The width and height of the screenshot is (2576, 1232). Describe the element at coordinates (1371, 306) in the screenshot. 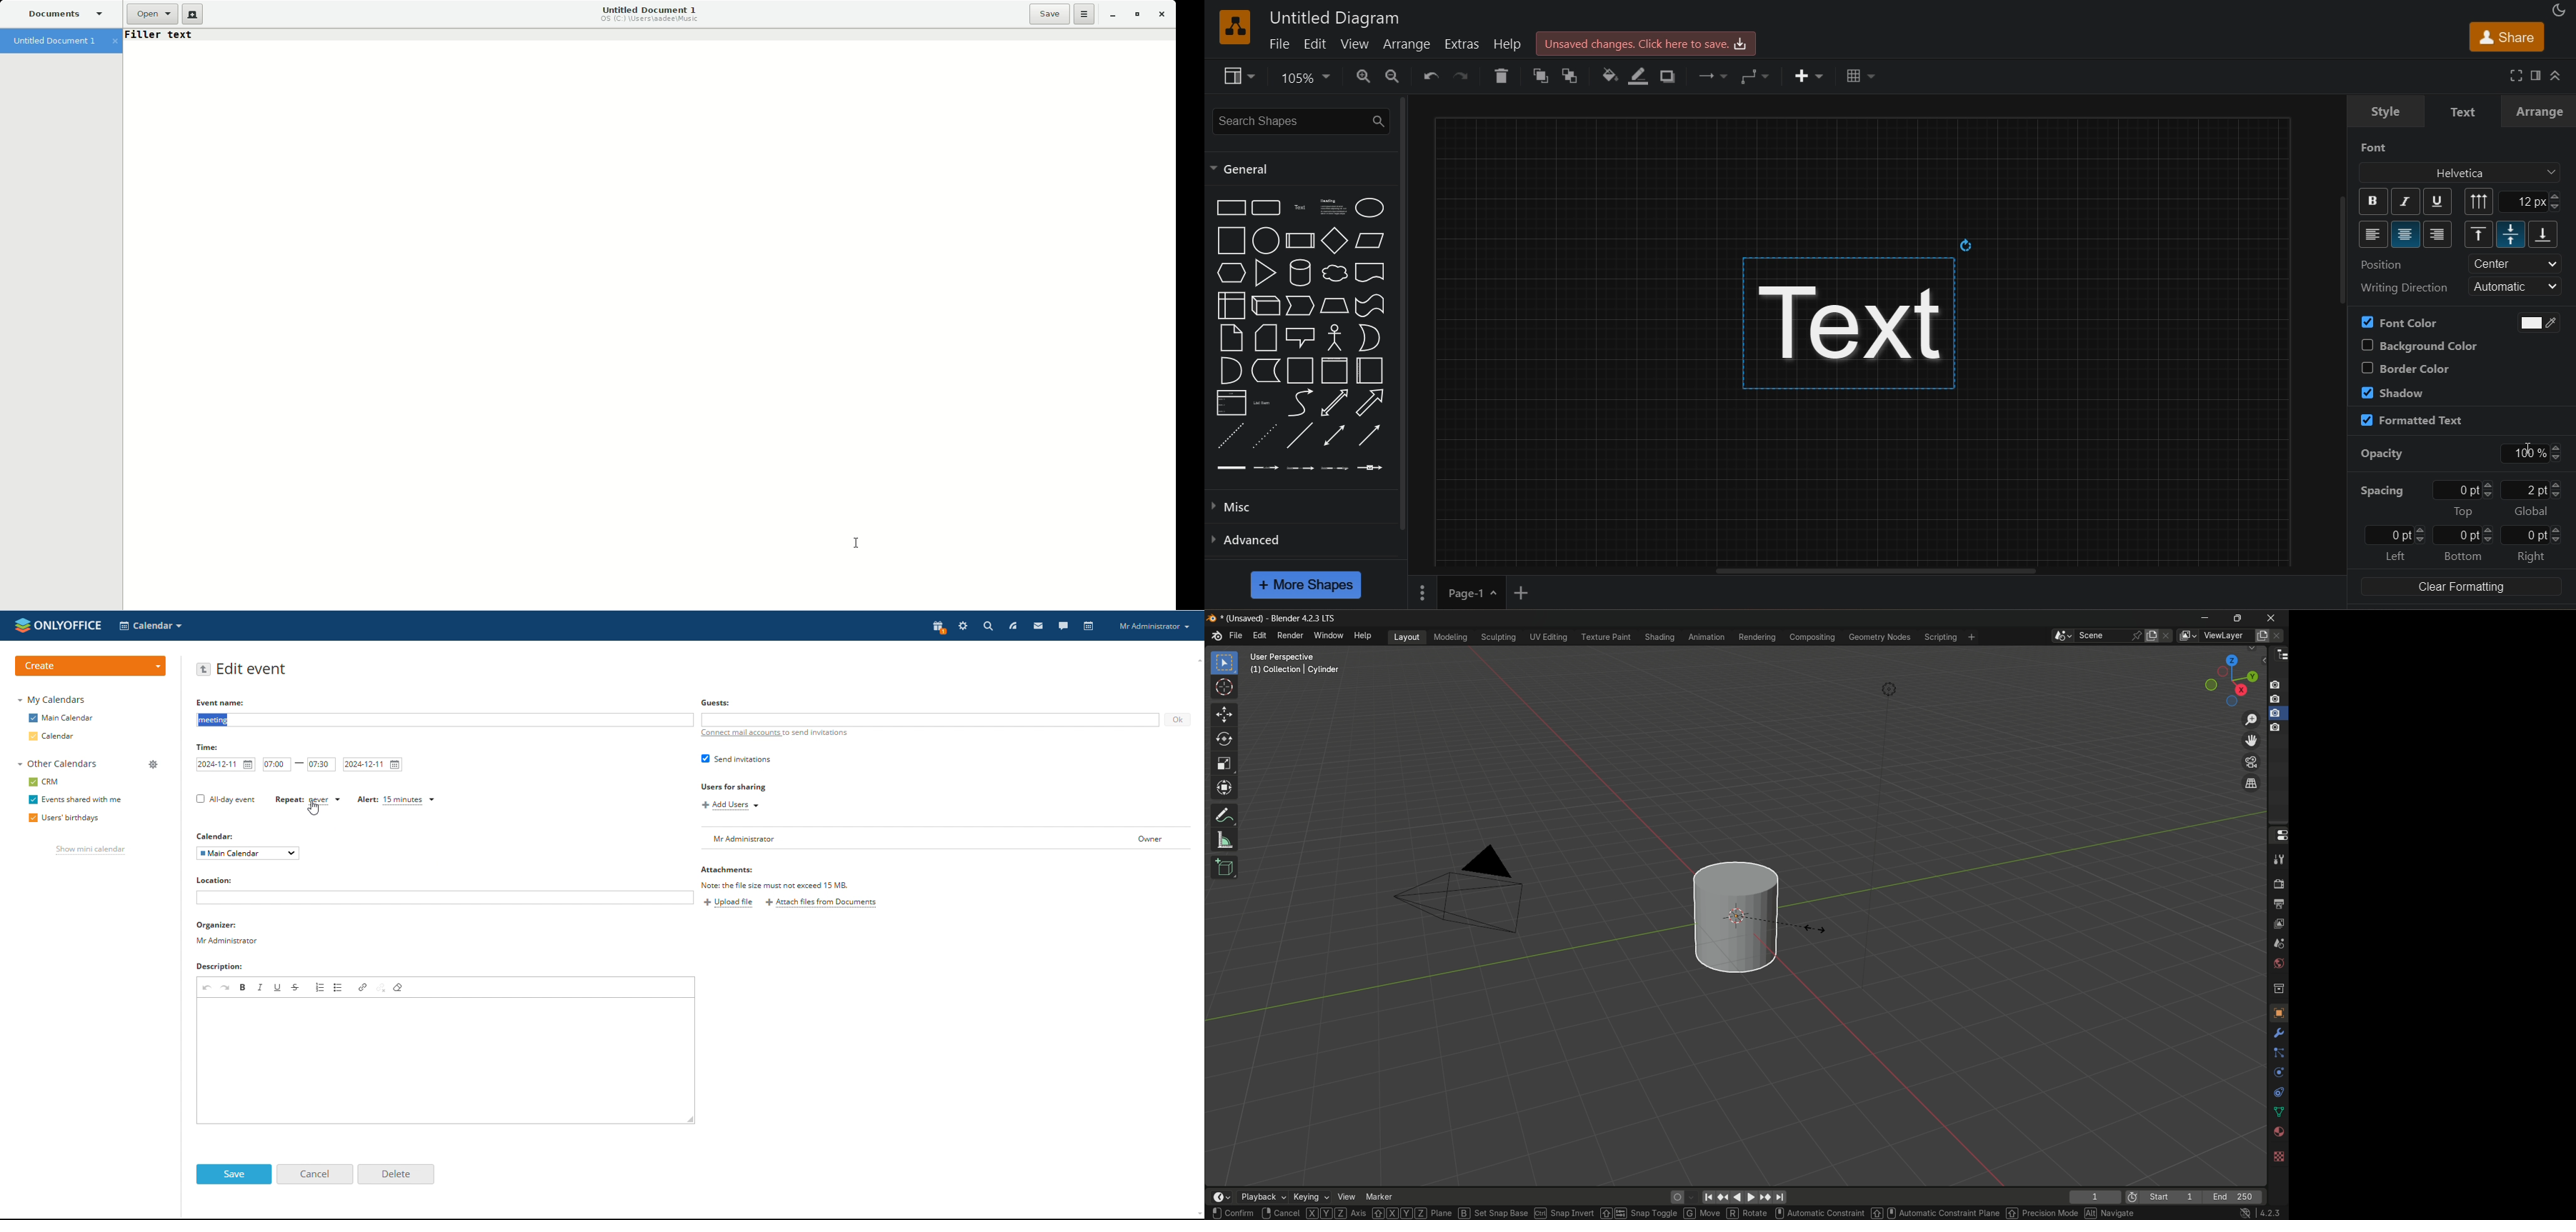

I see `tape` at that location.